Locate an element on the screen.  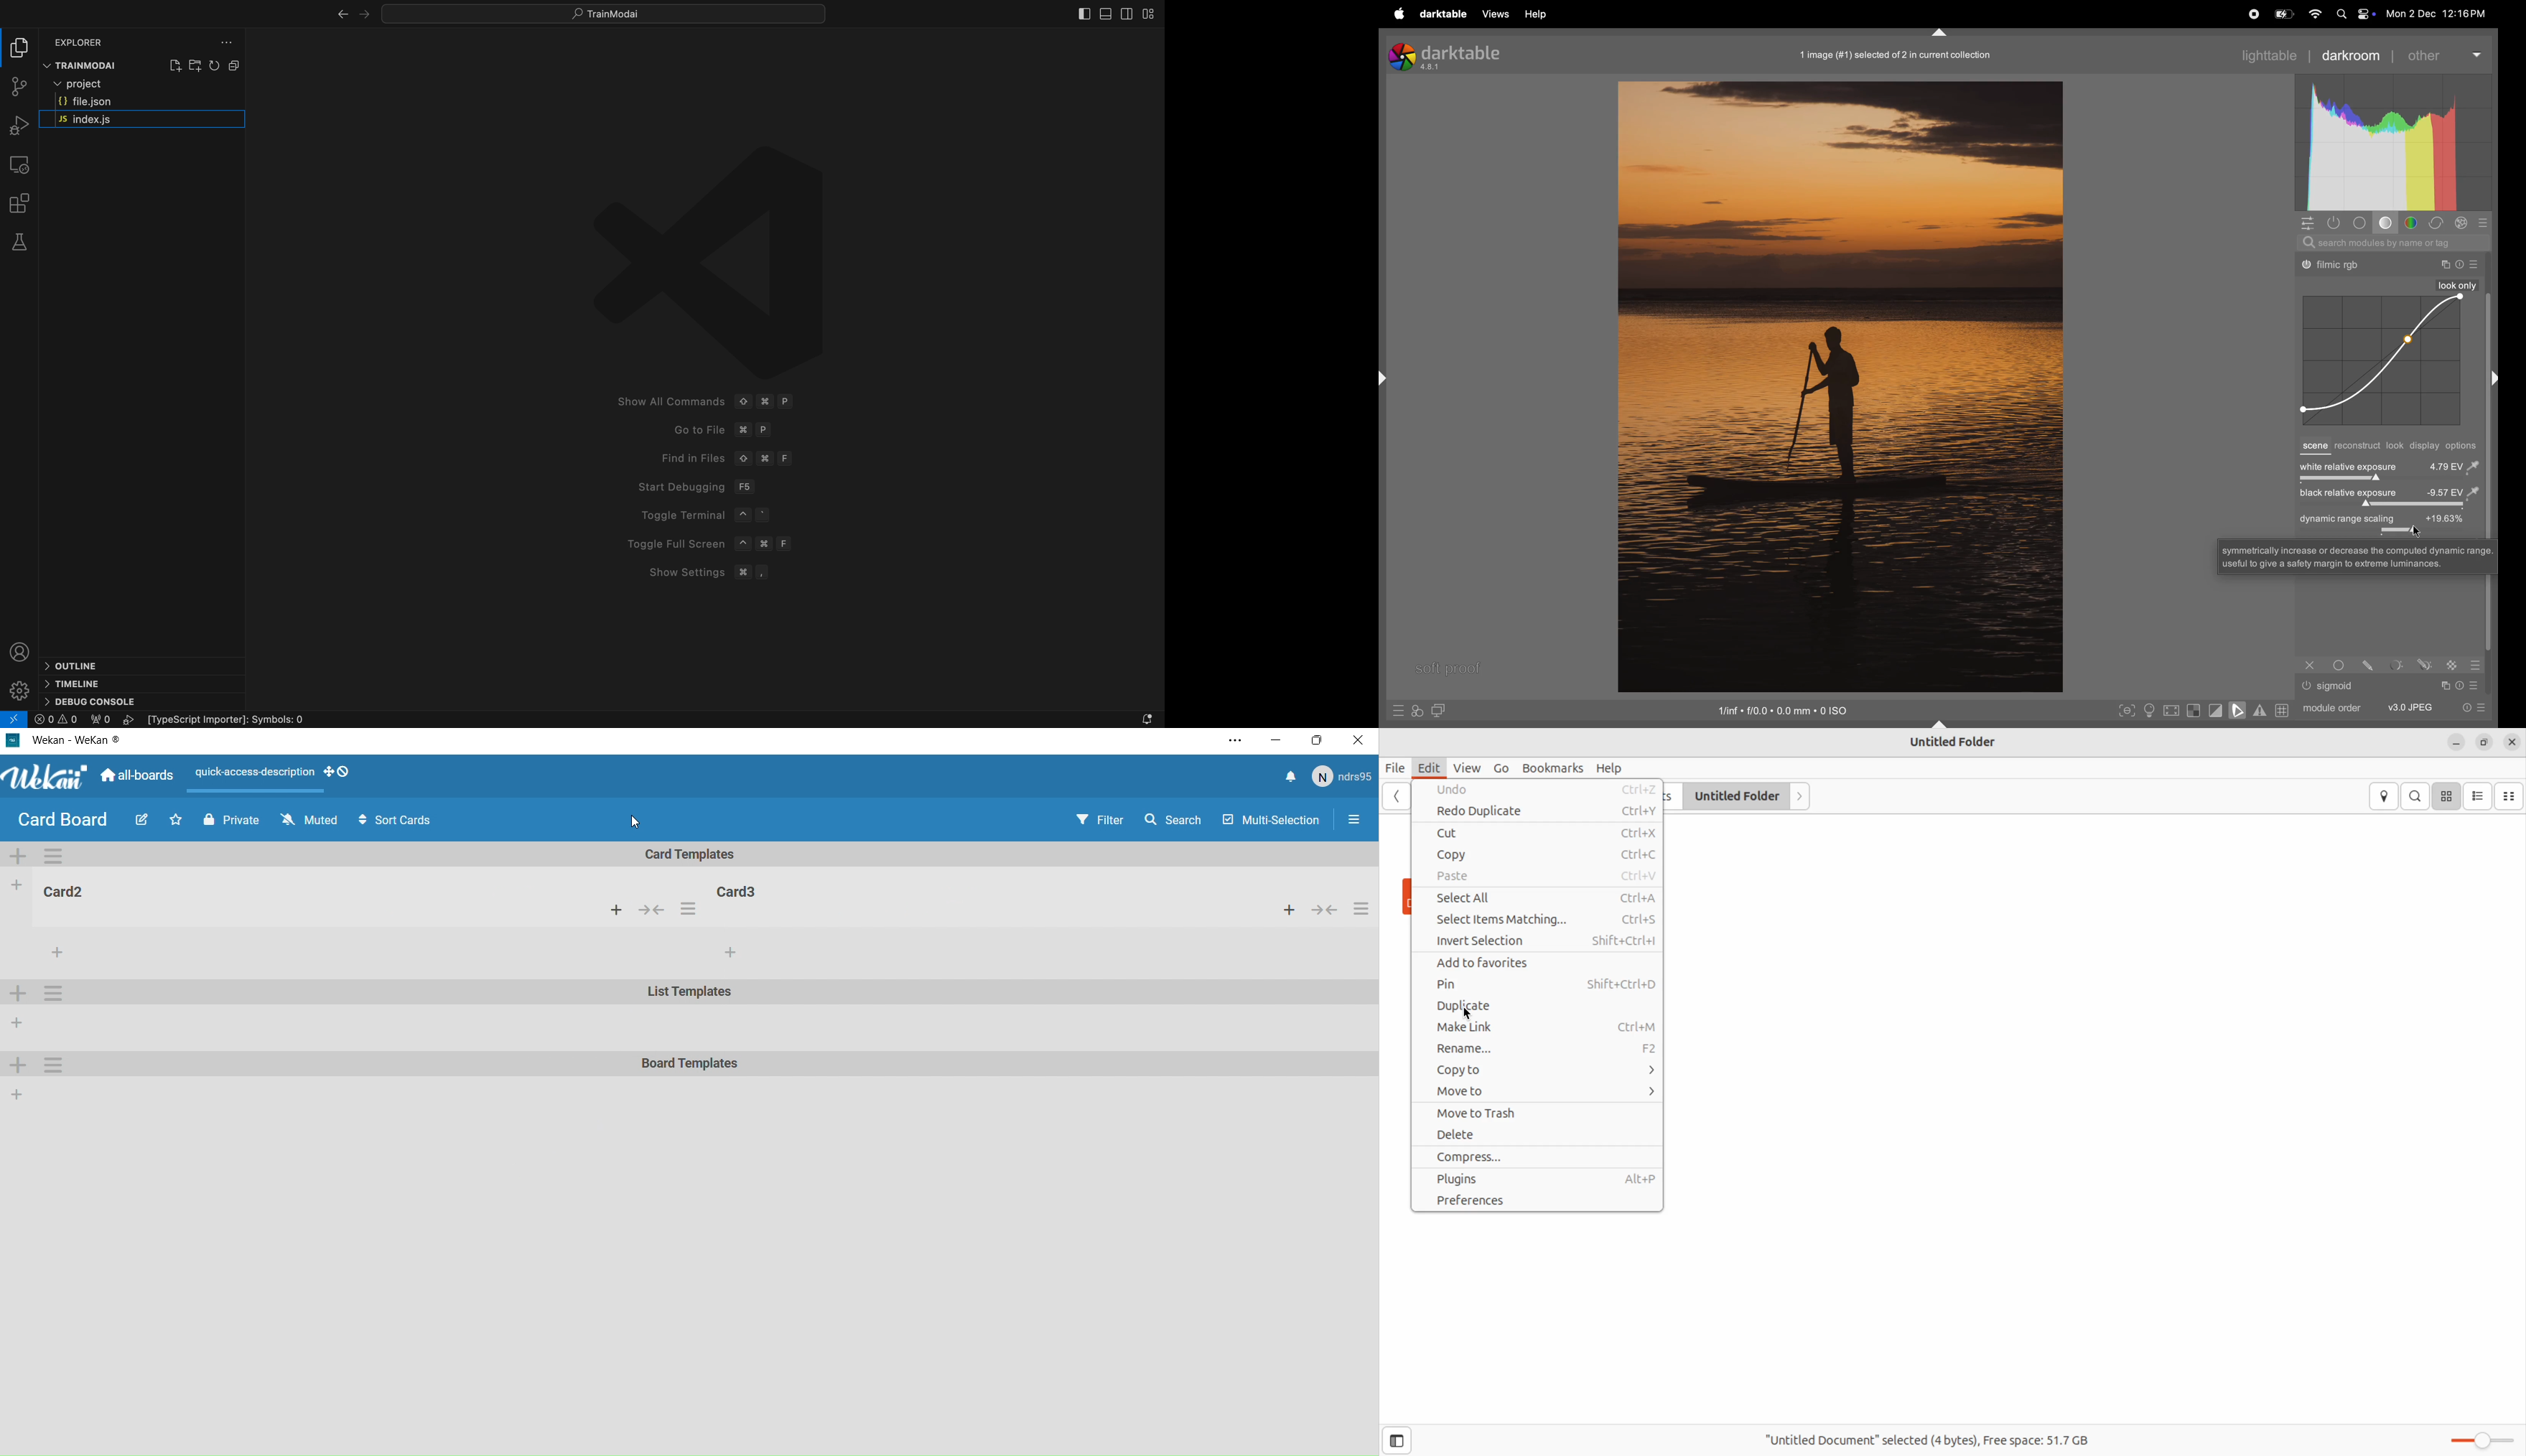
scene is located at coordinates (2314, 447).